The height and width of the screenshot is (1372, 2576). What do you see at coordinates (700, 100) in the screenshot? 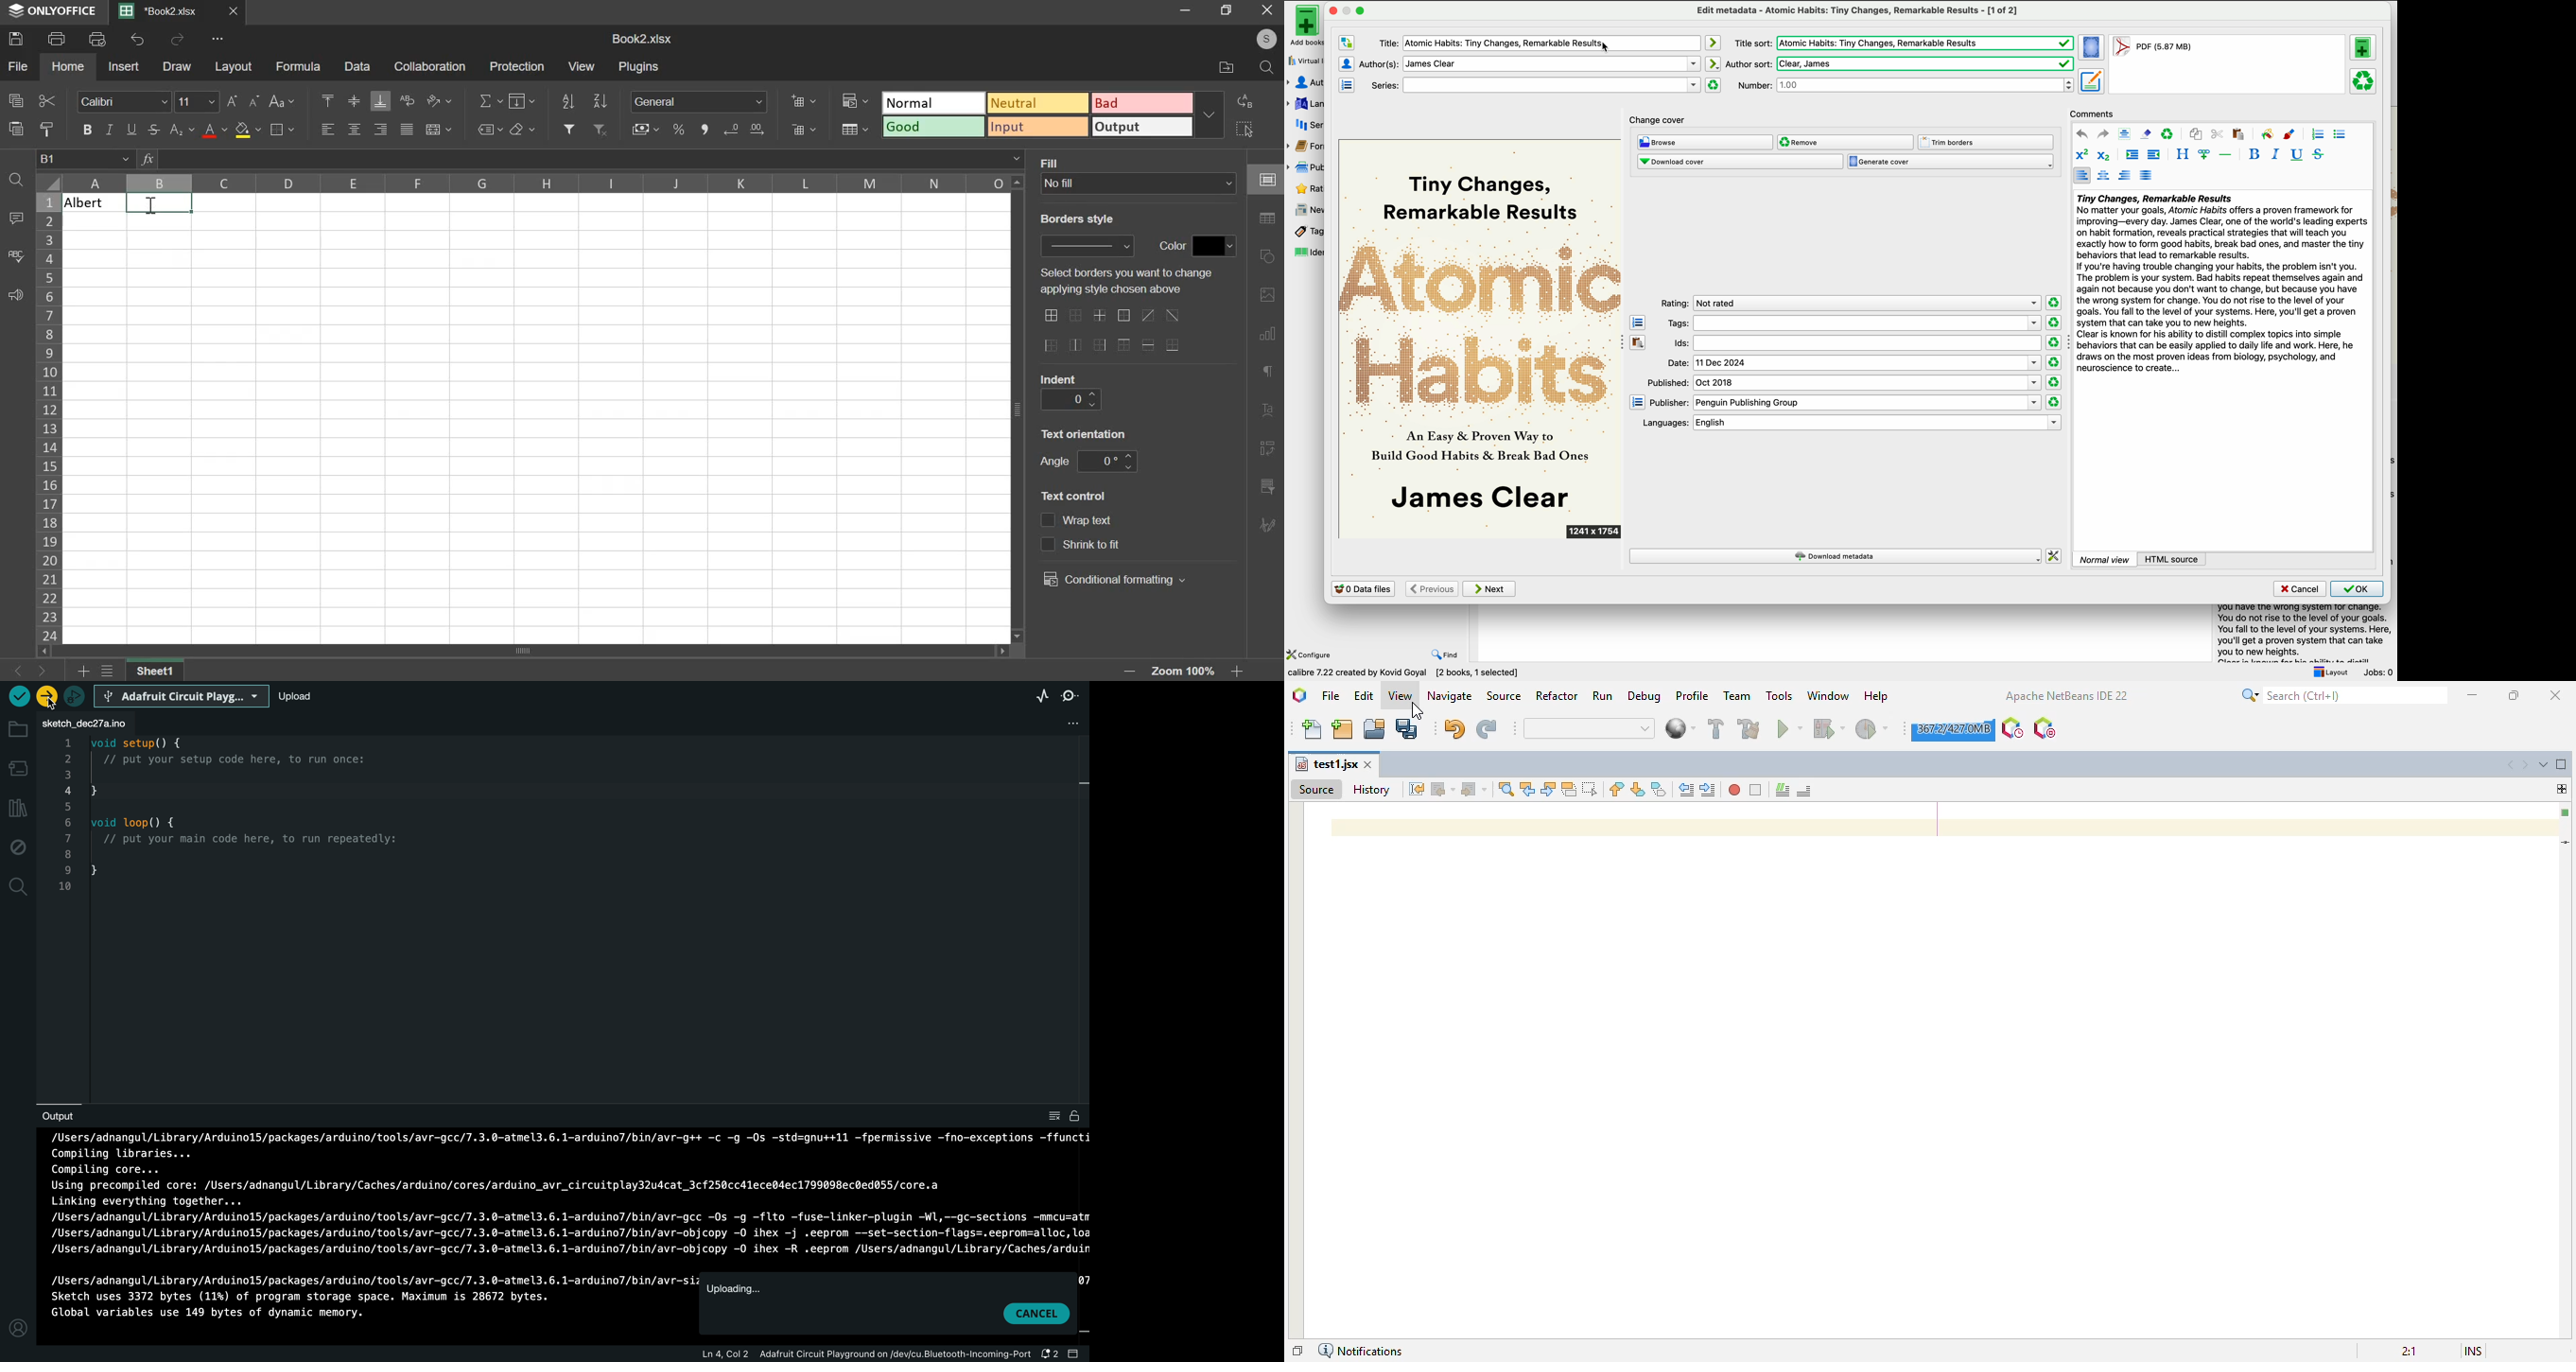
I see `number format` at bounding box center [700, 100].